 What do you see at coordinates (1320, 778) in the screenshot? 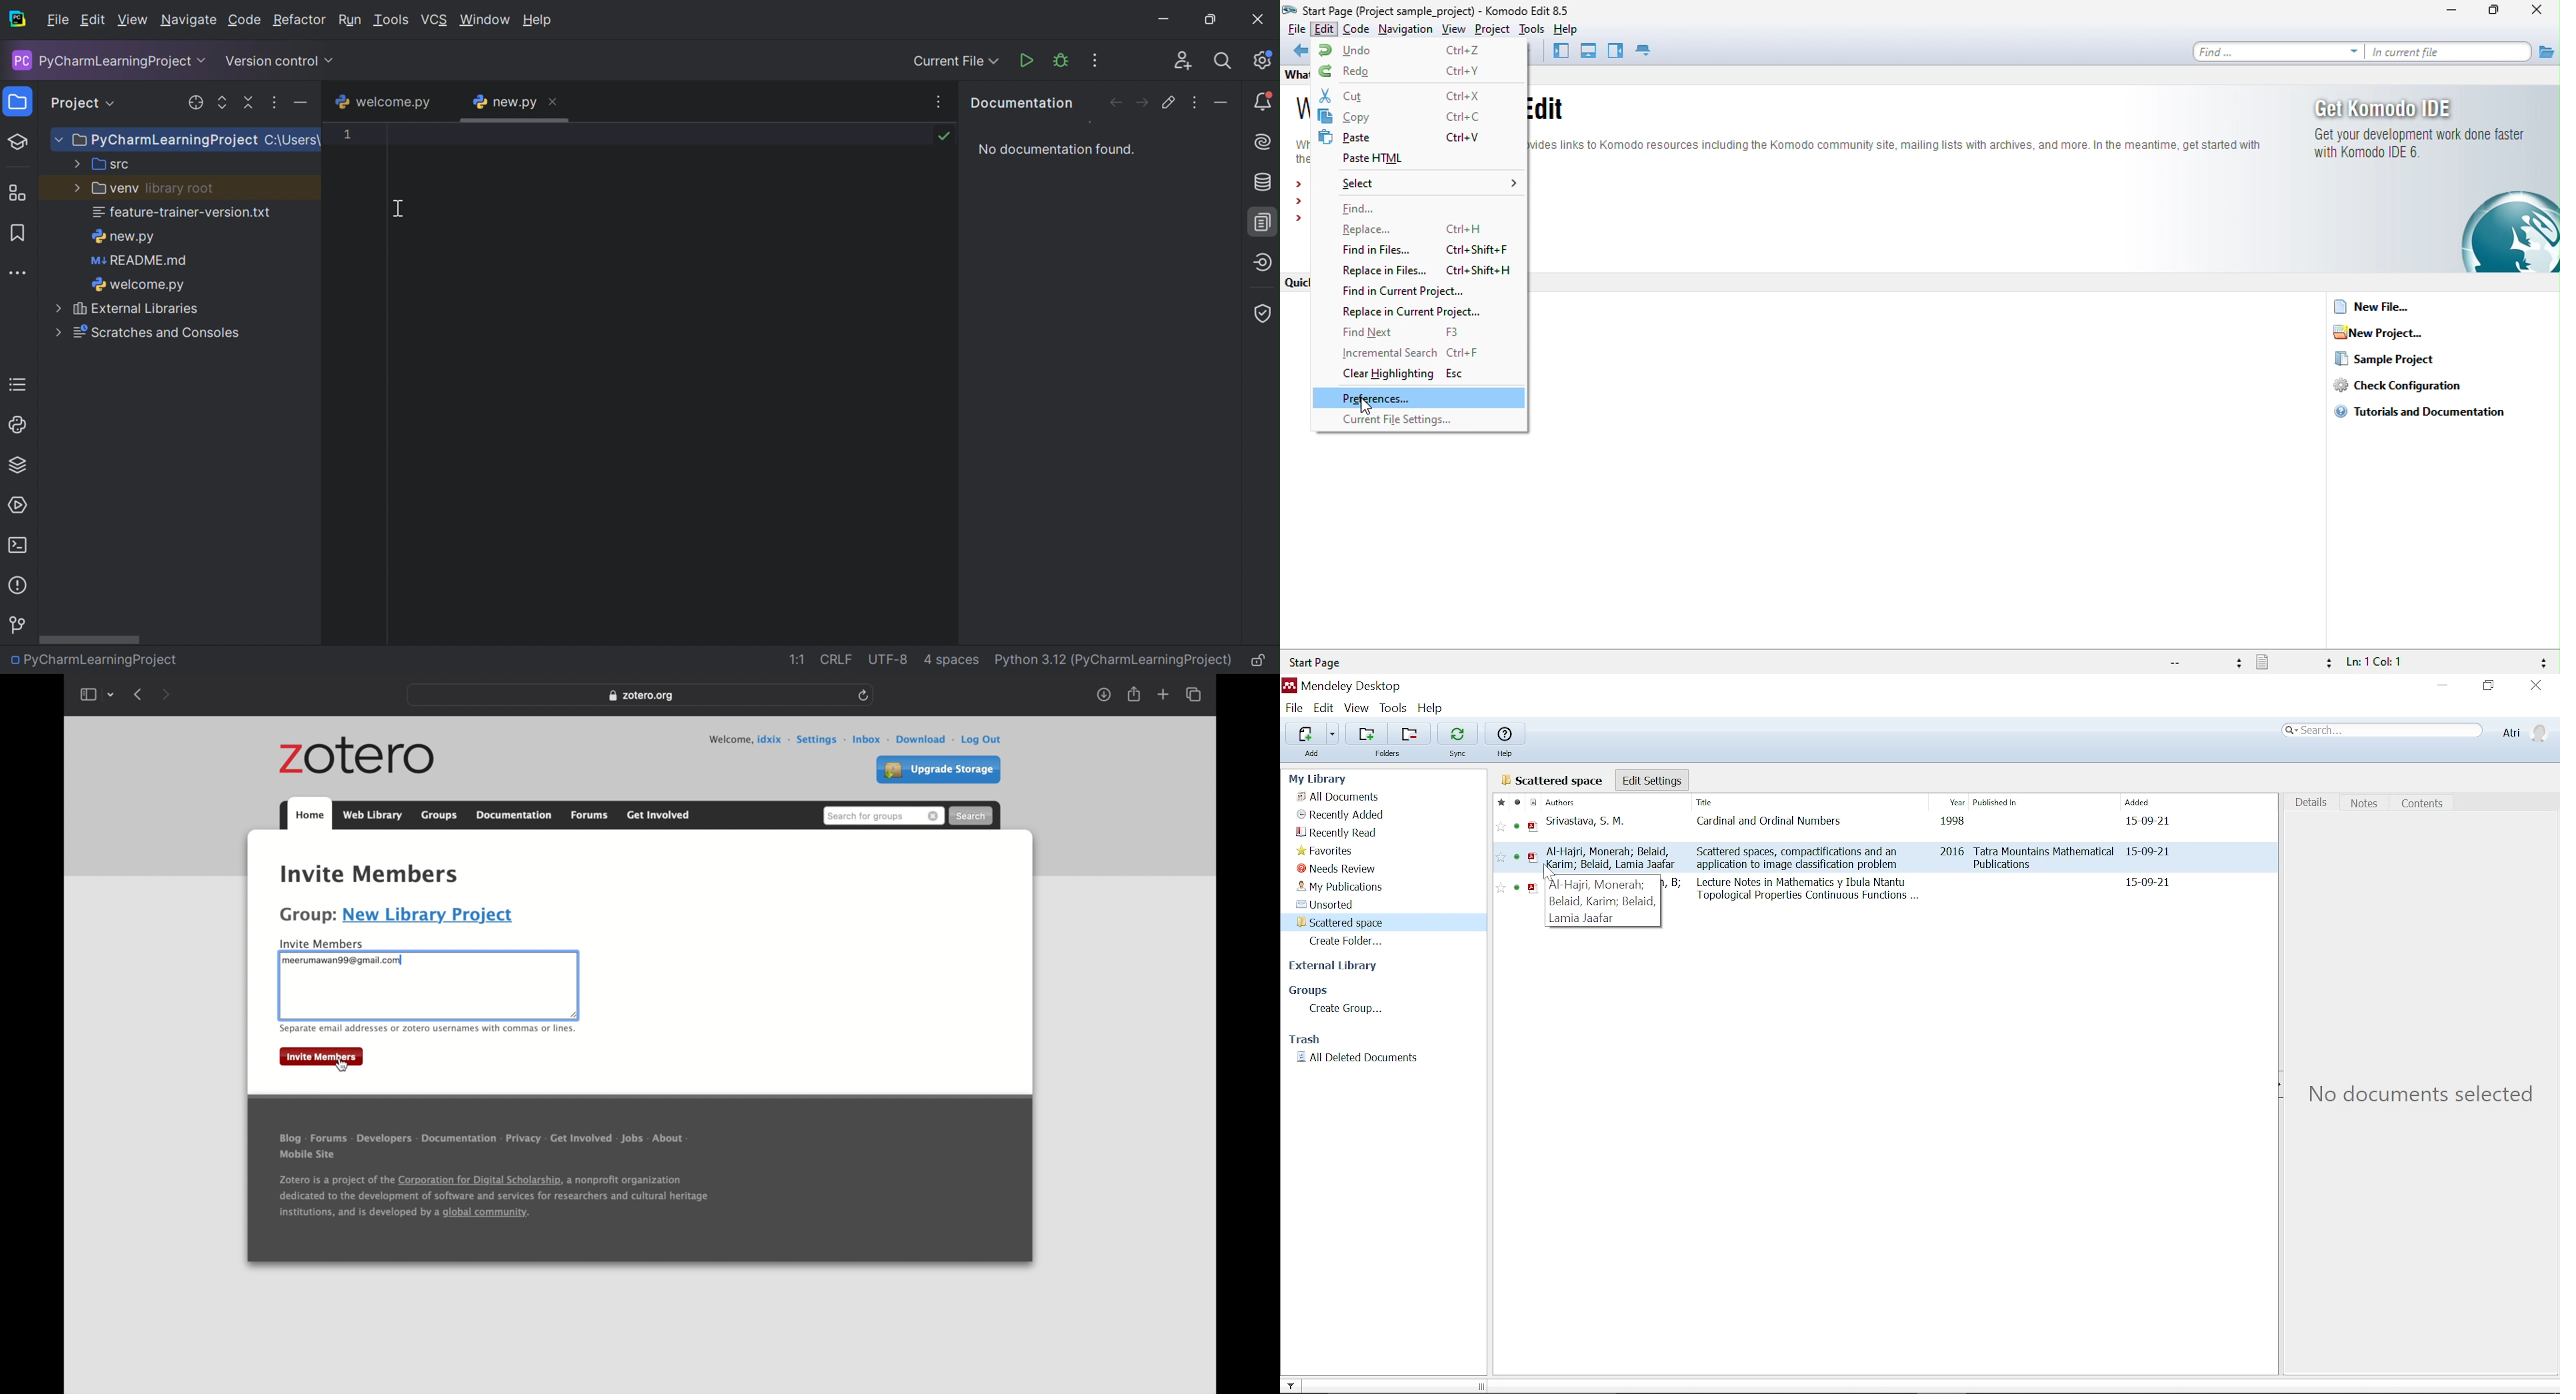
I see `my library` at bounding box center [1320, 778].